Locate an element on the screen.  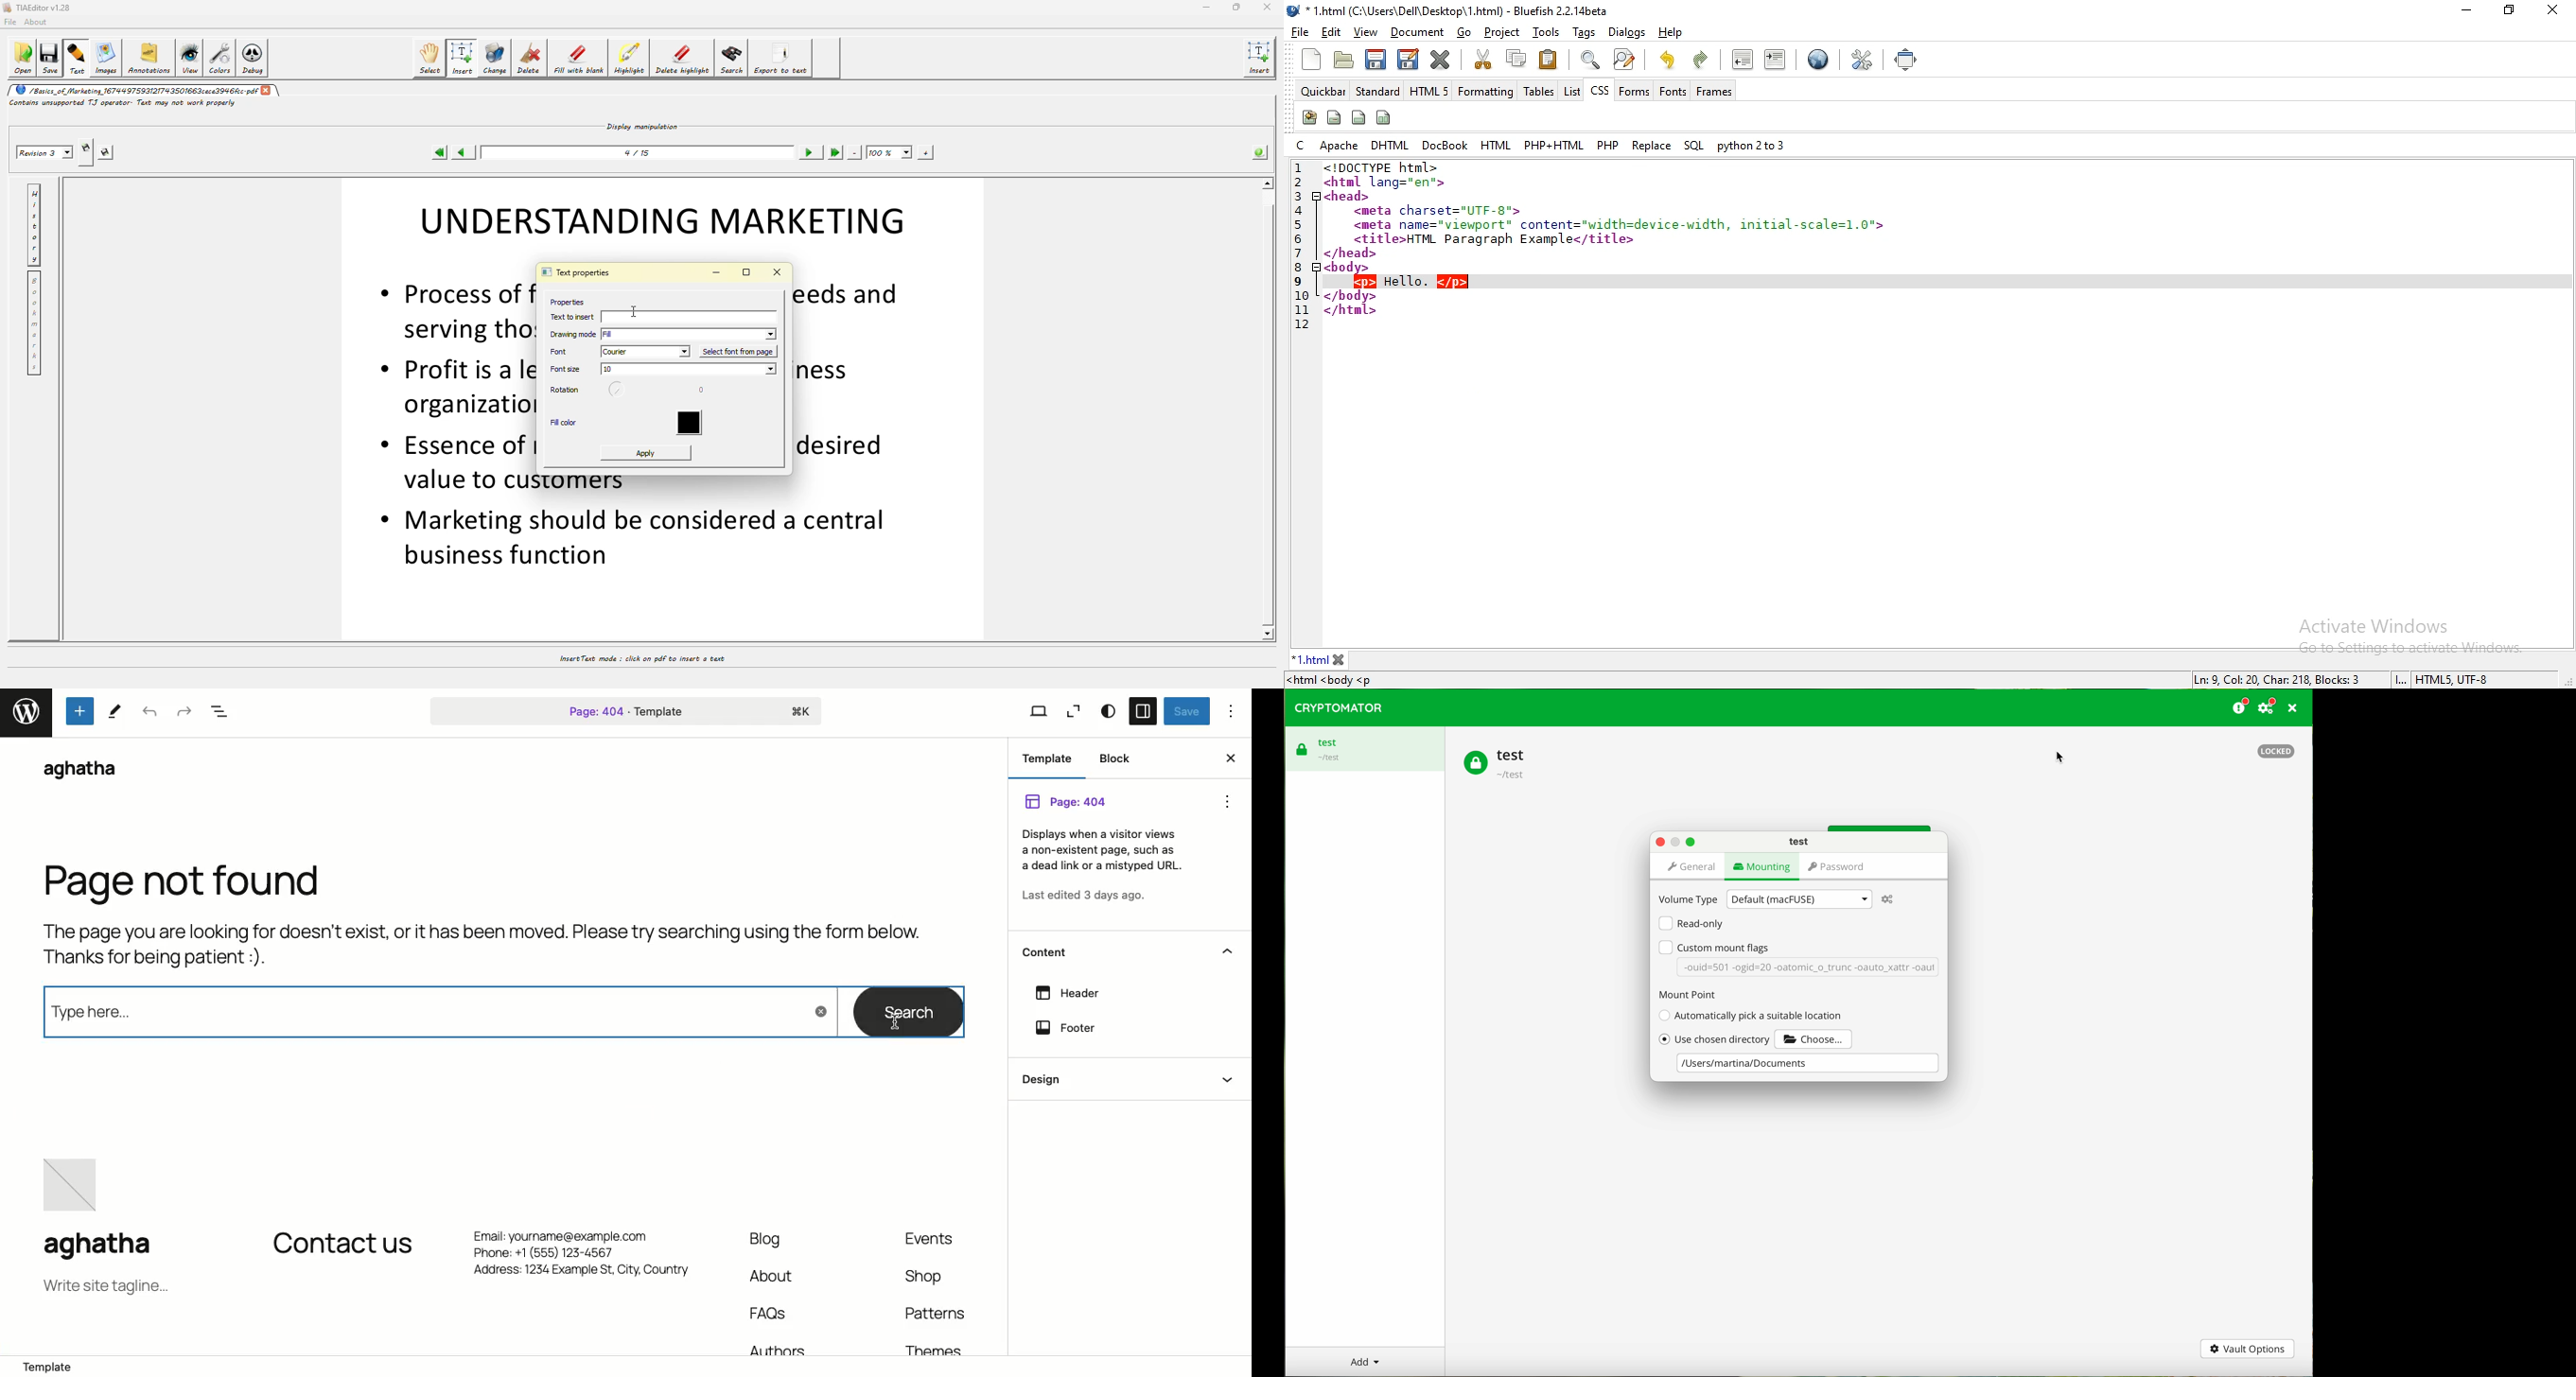
view is located at coordinates (1364, 32).